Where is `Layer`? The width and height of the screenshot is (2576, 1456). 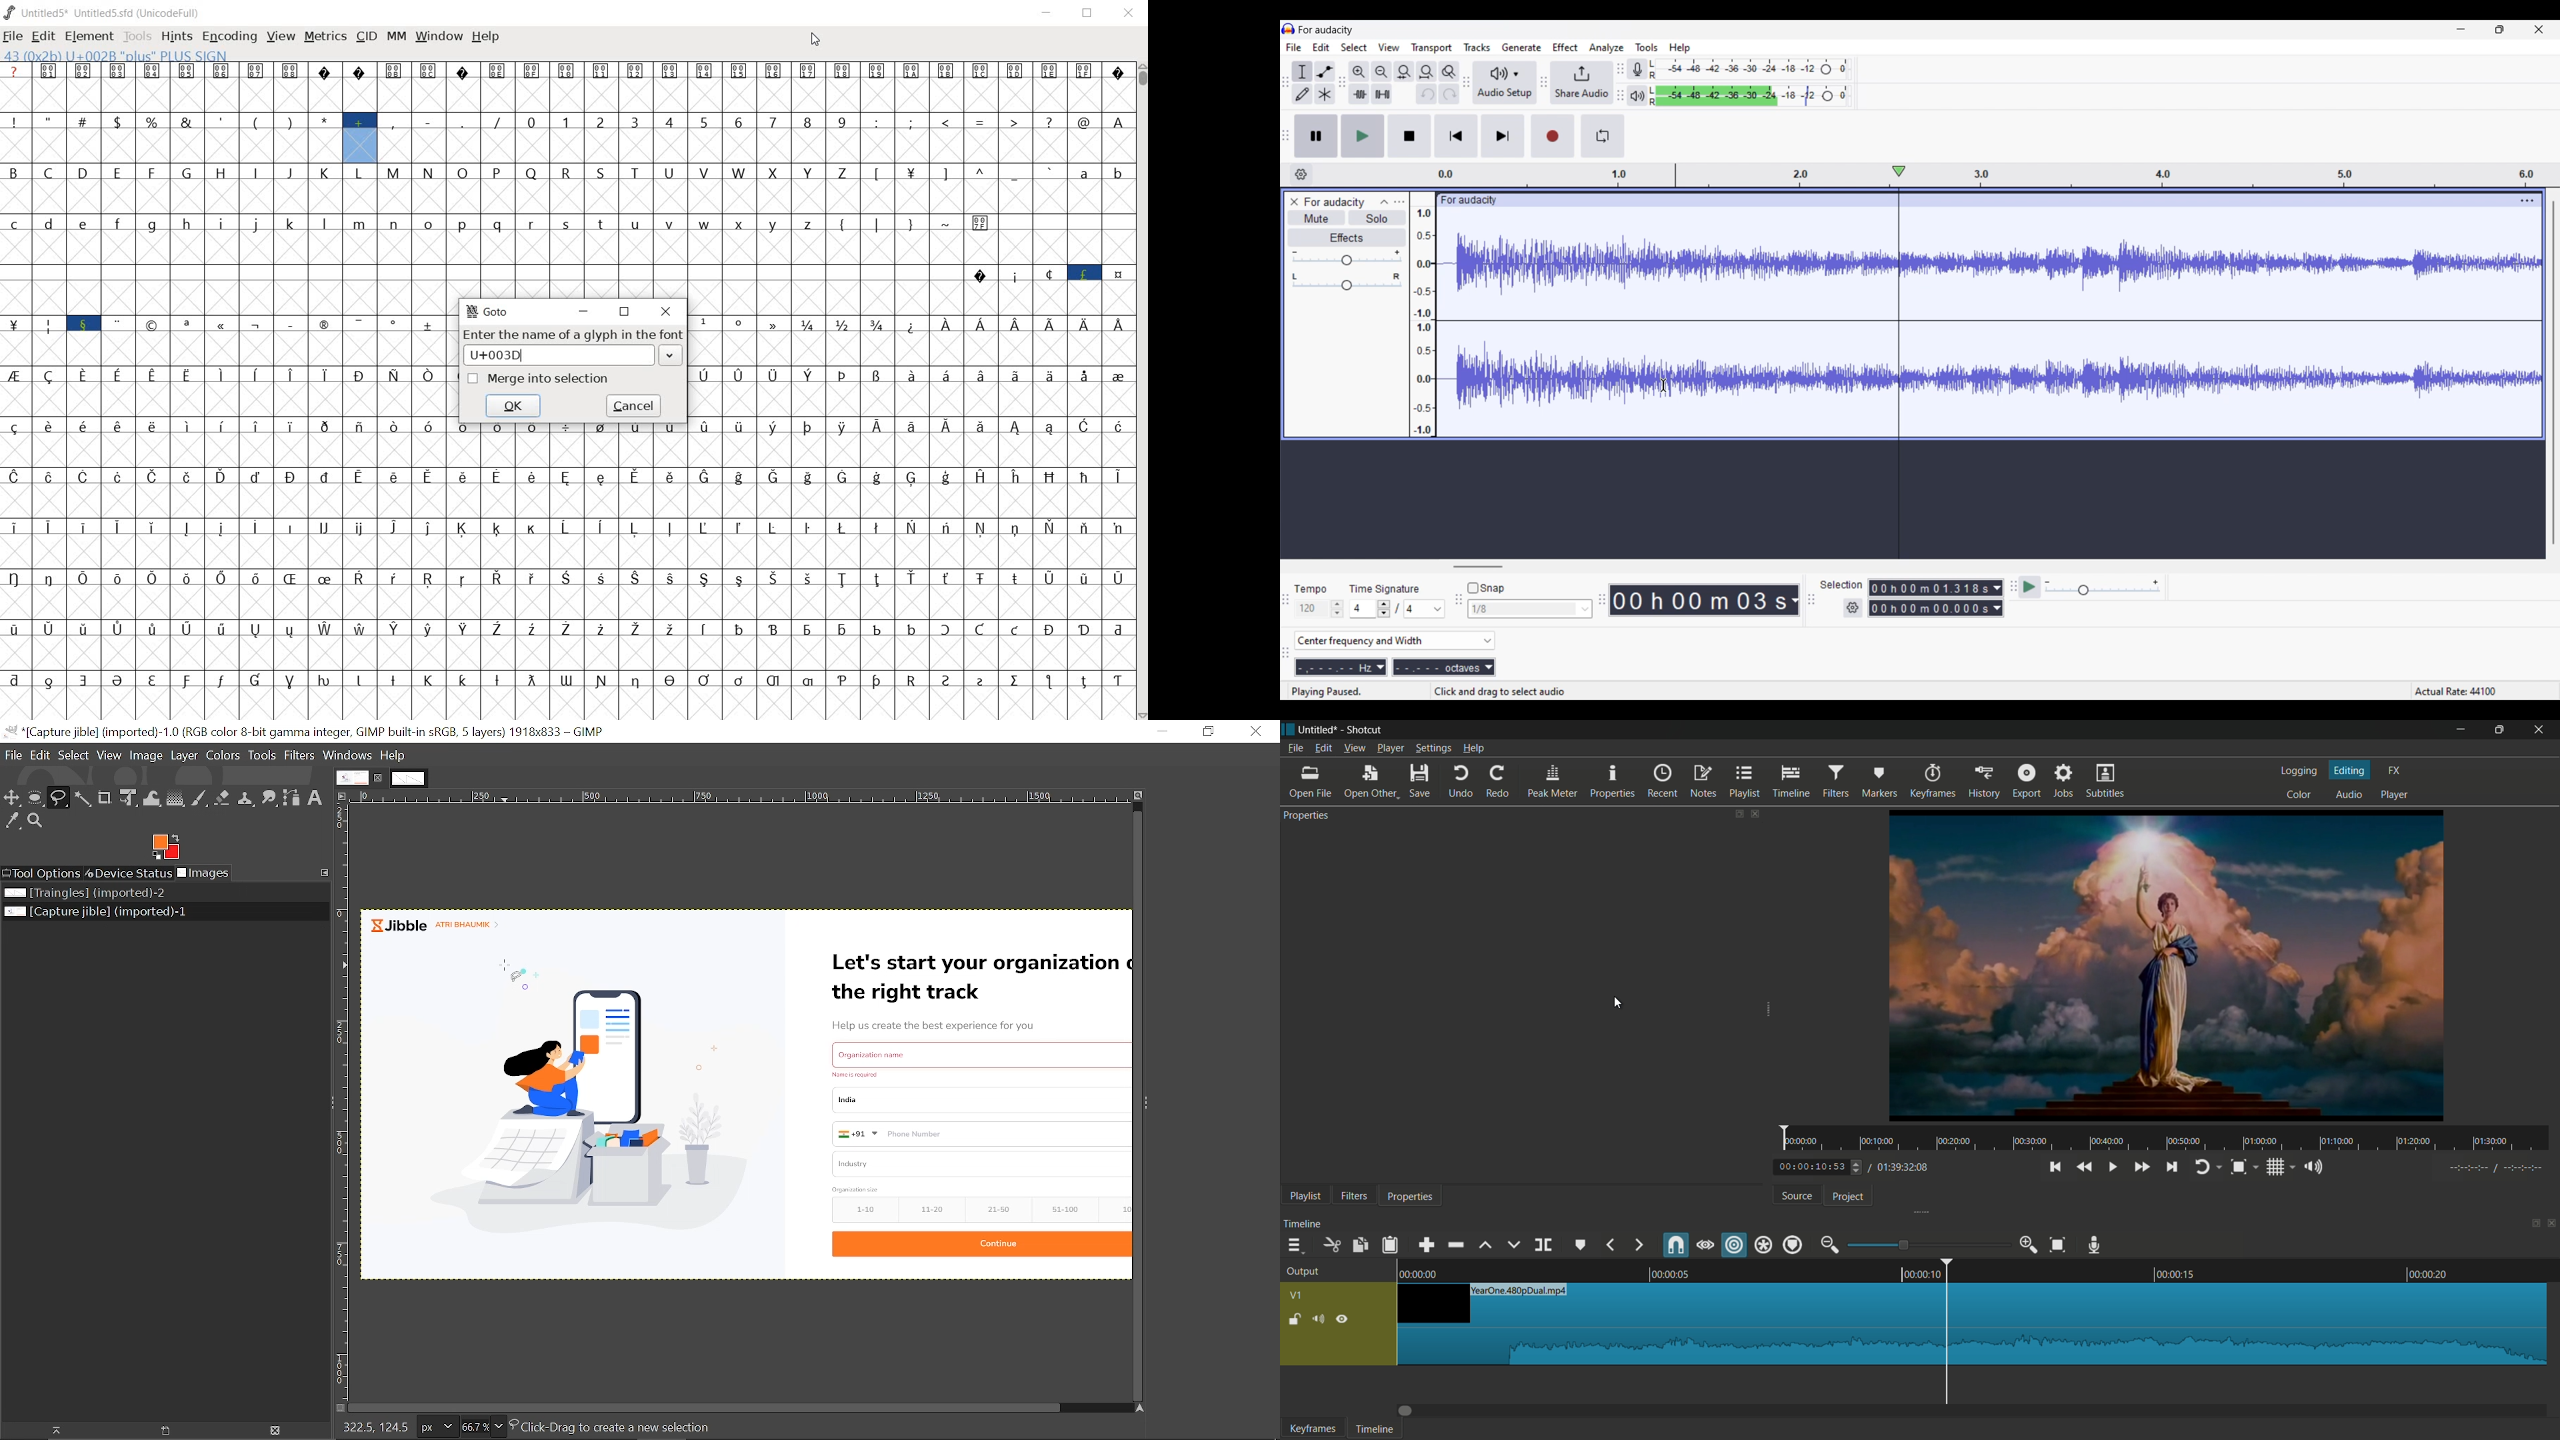
Layer is located at coordinates (184, 757).